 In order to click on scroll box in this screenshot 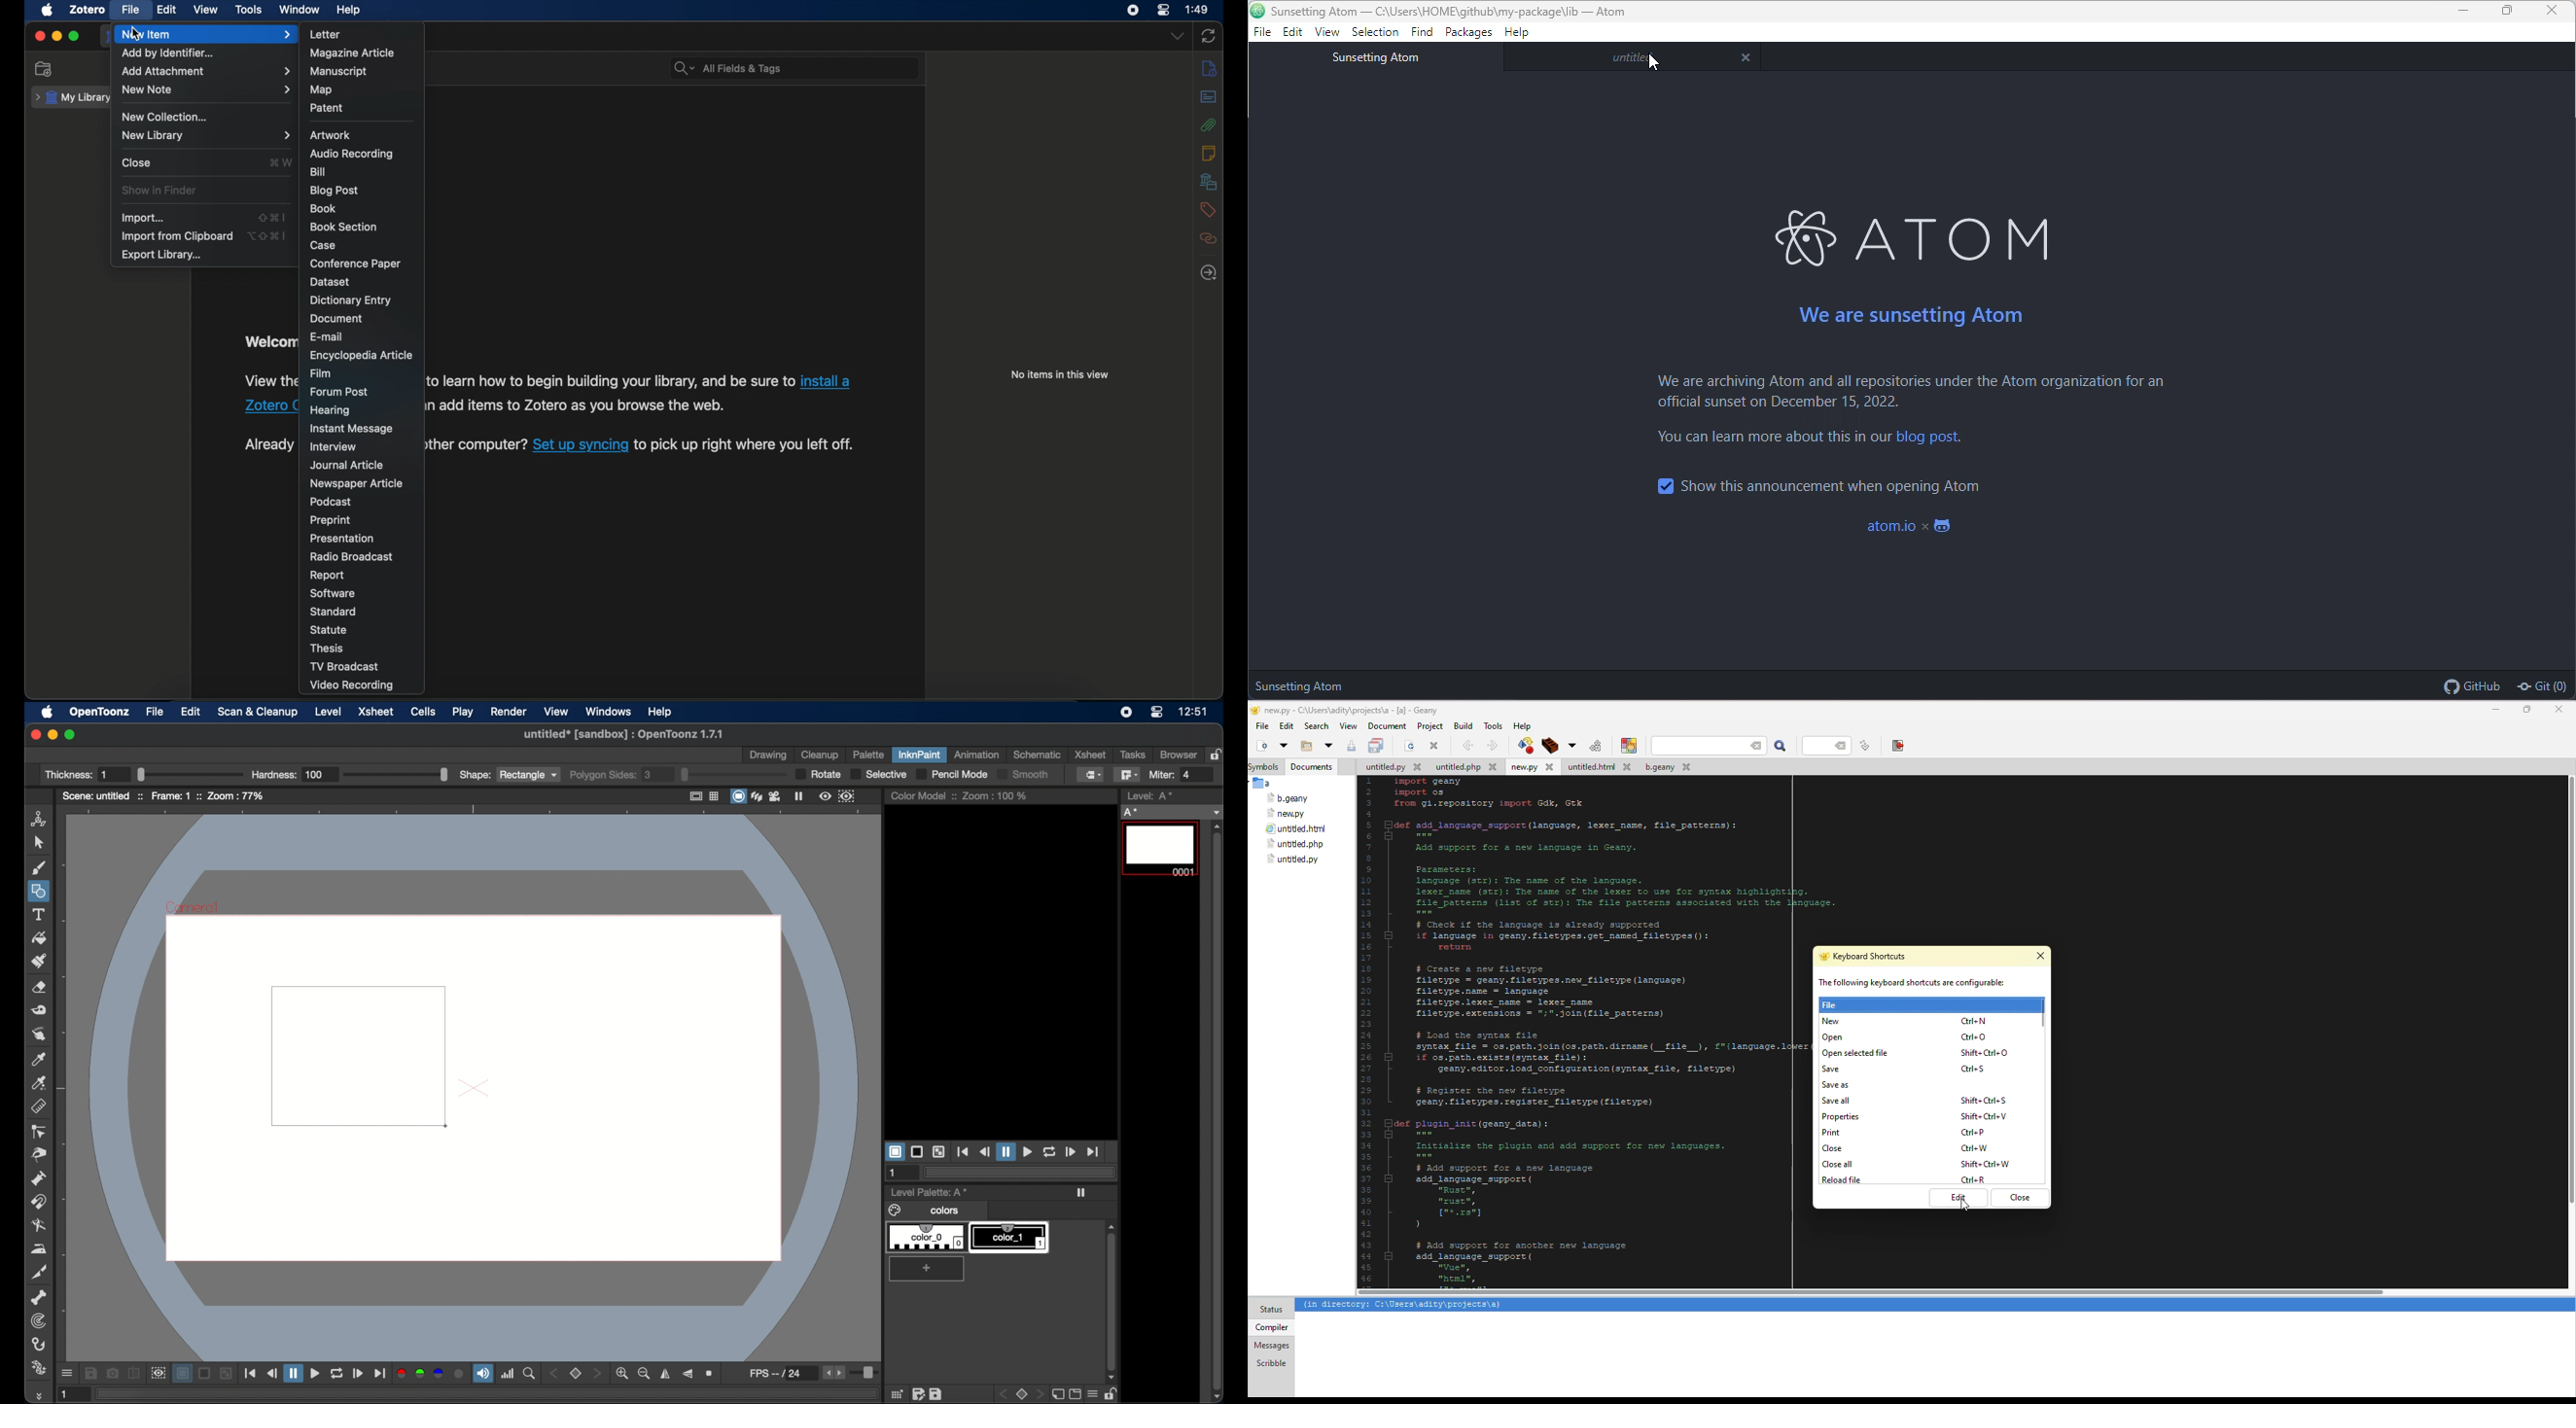, I will do `click(1218, 1111)`.